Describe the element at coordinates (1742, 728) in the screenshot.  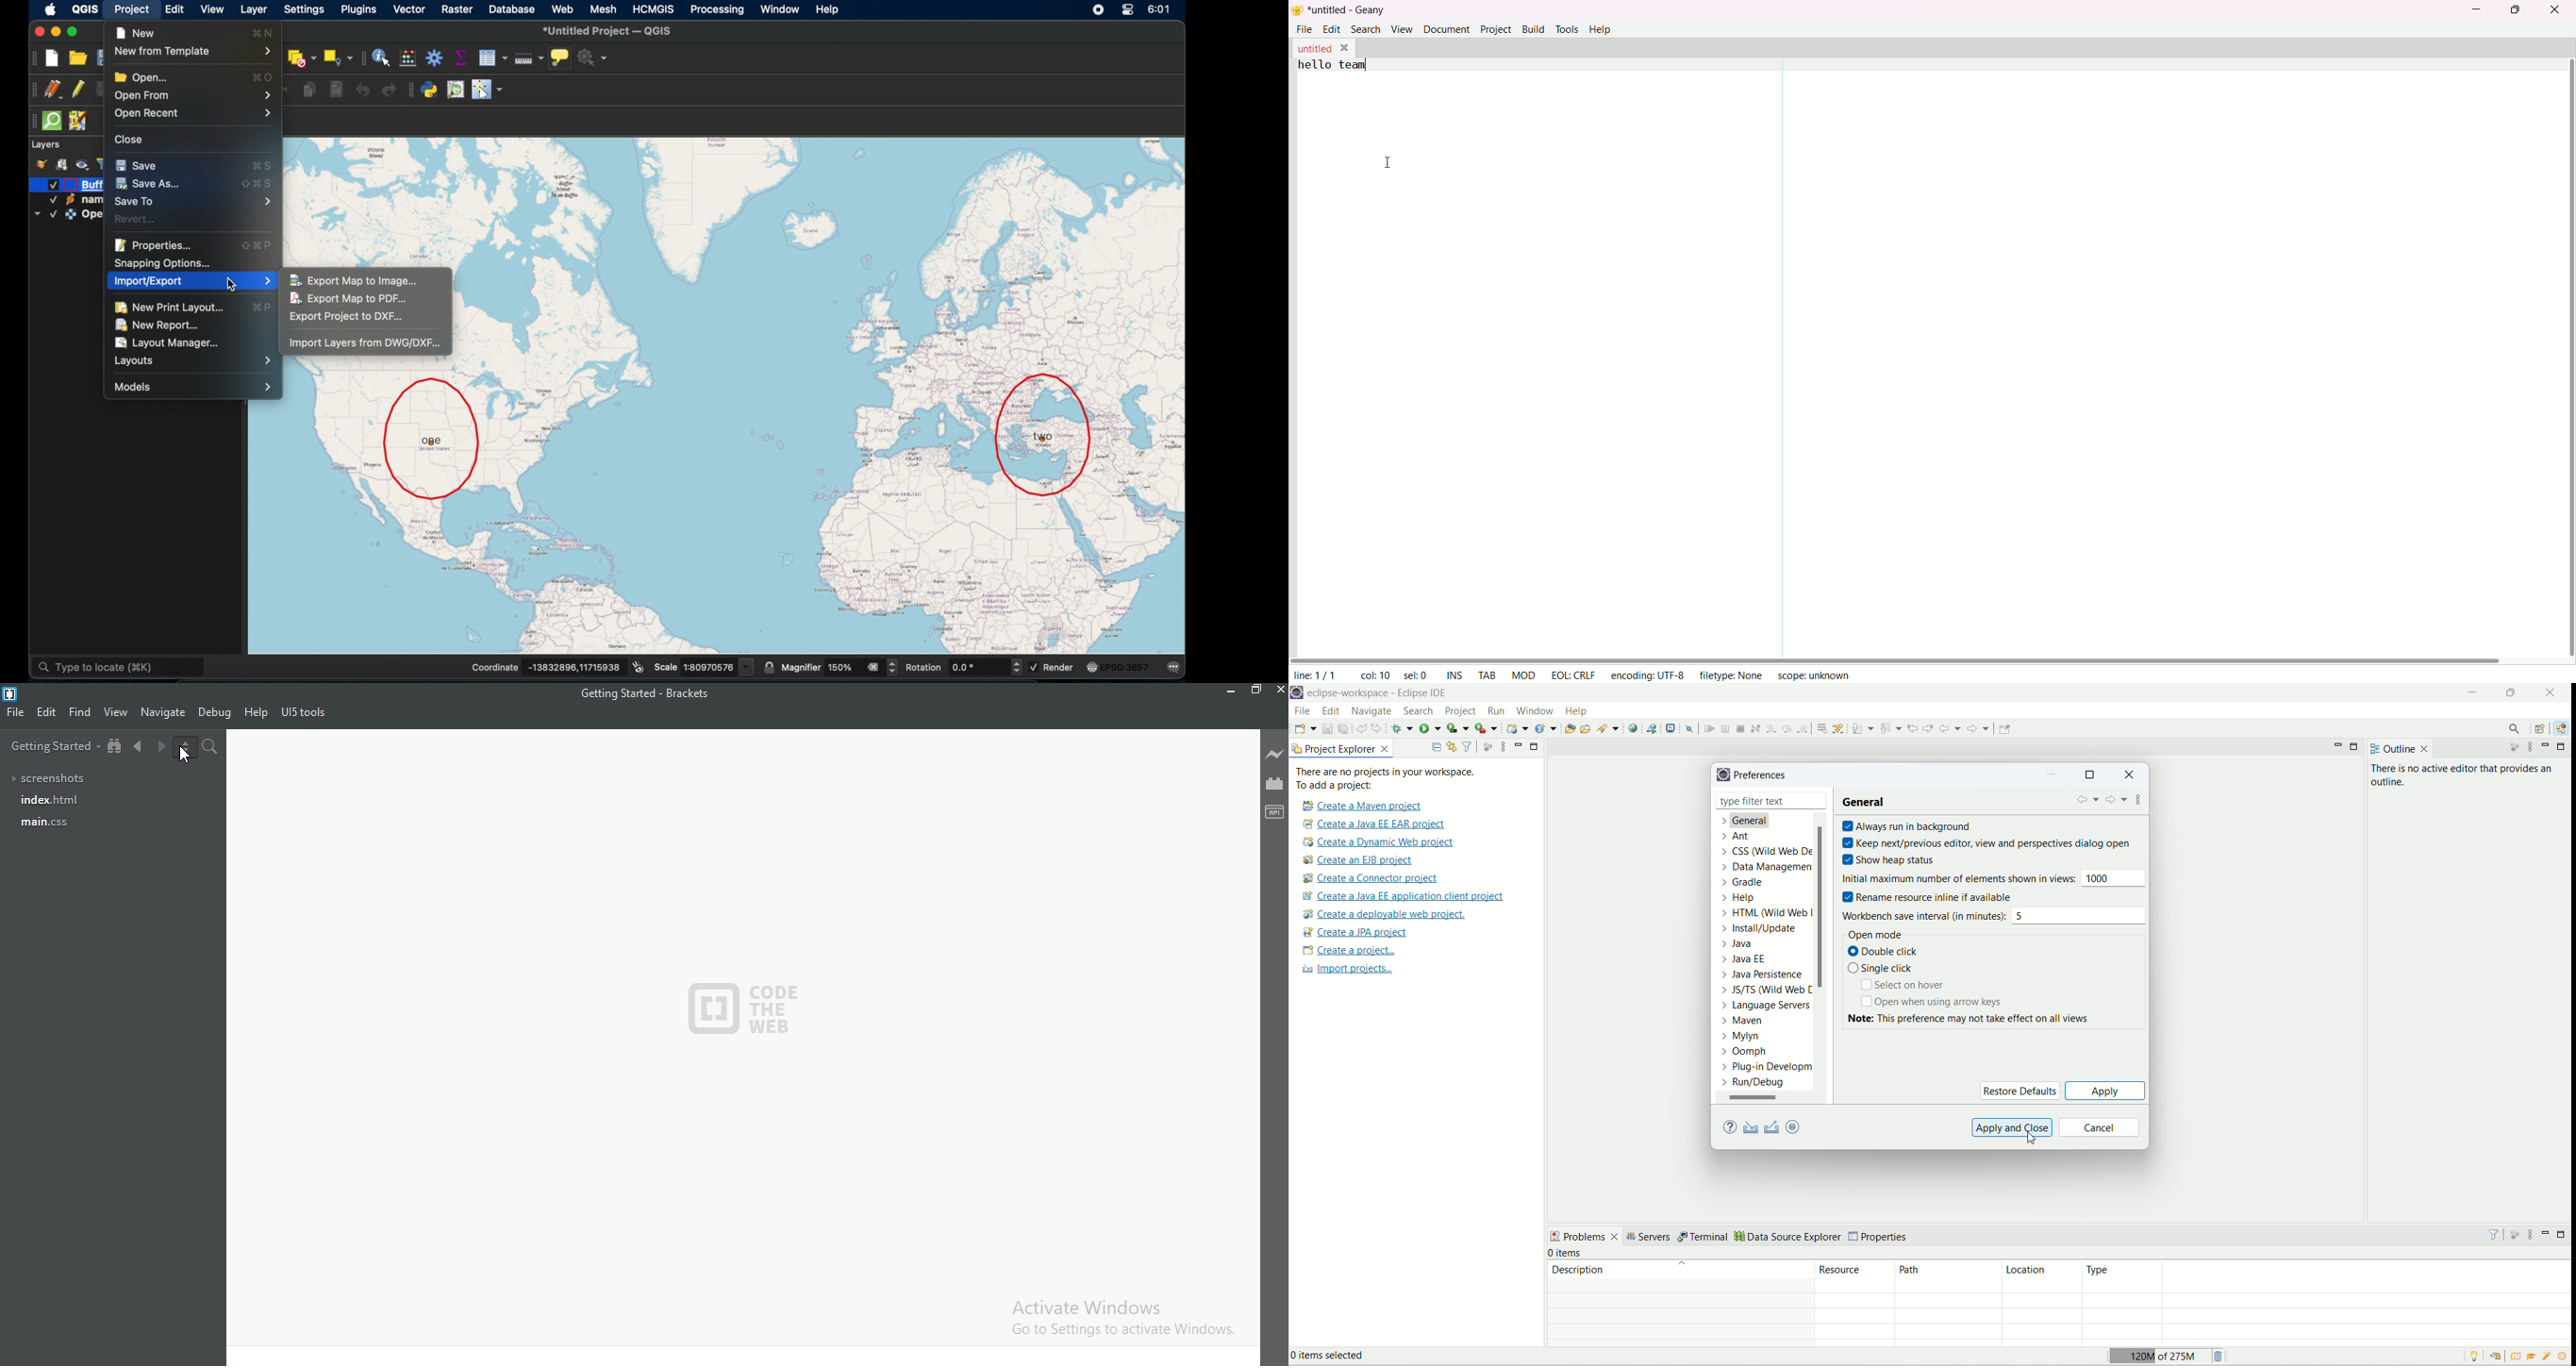
I see `terminate` at that location.